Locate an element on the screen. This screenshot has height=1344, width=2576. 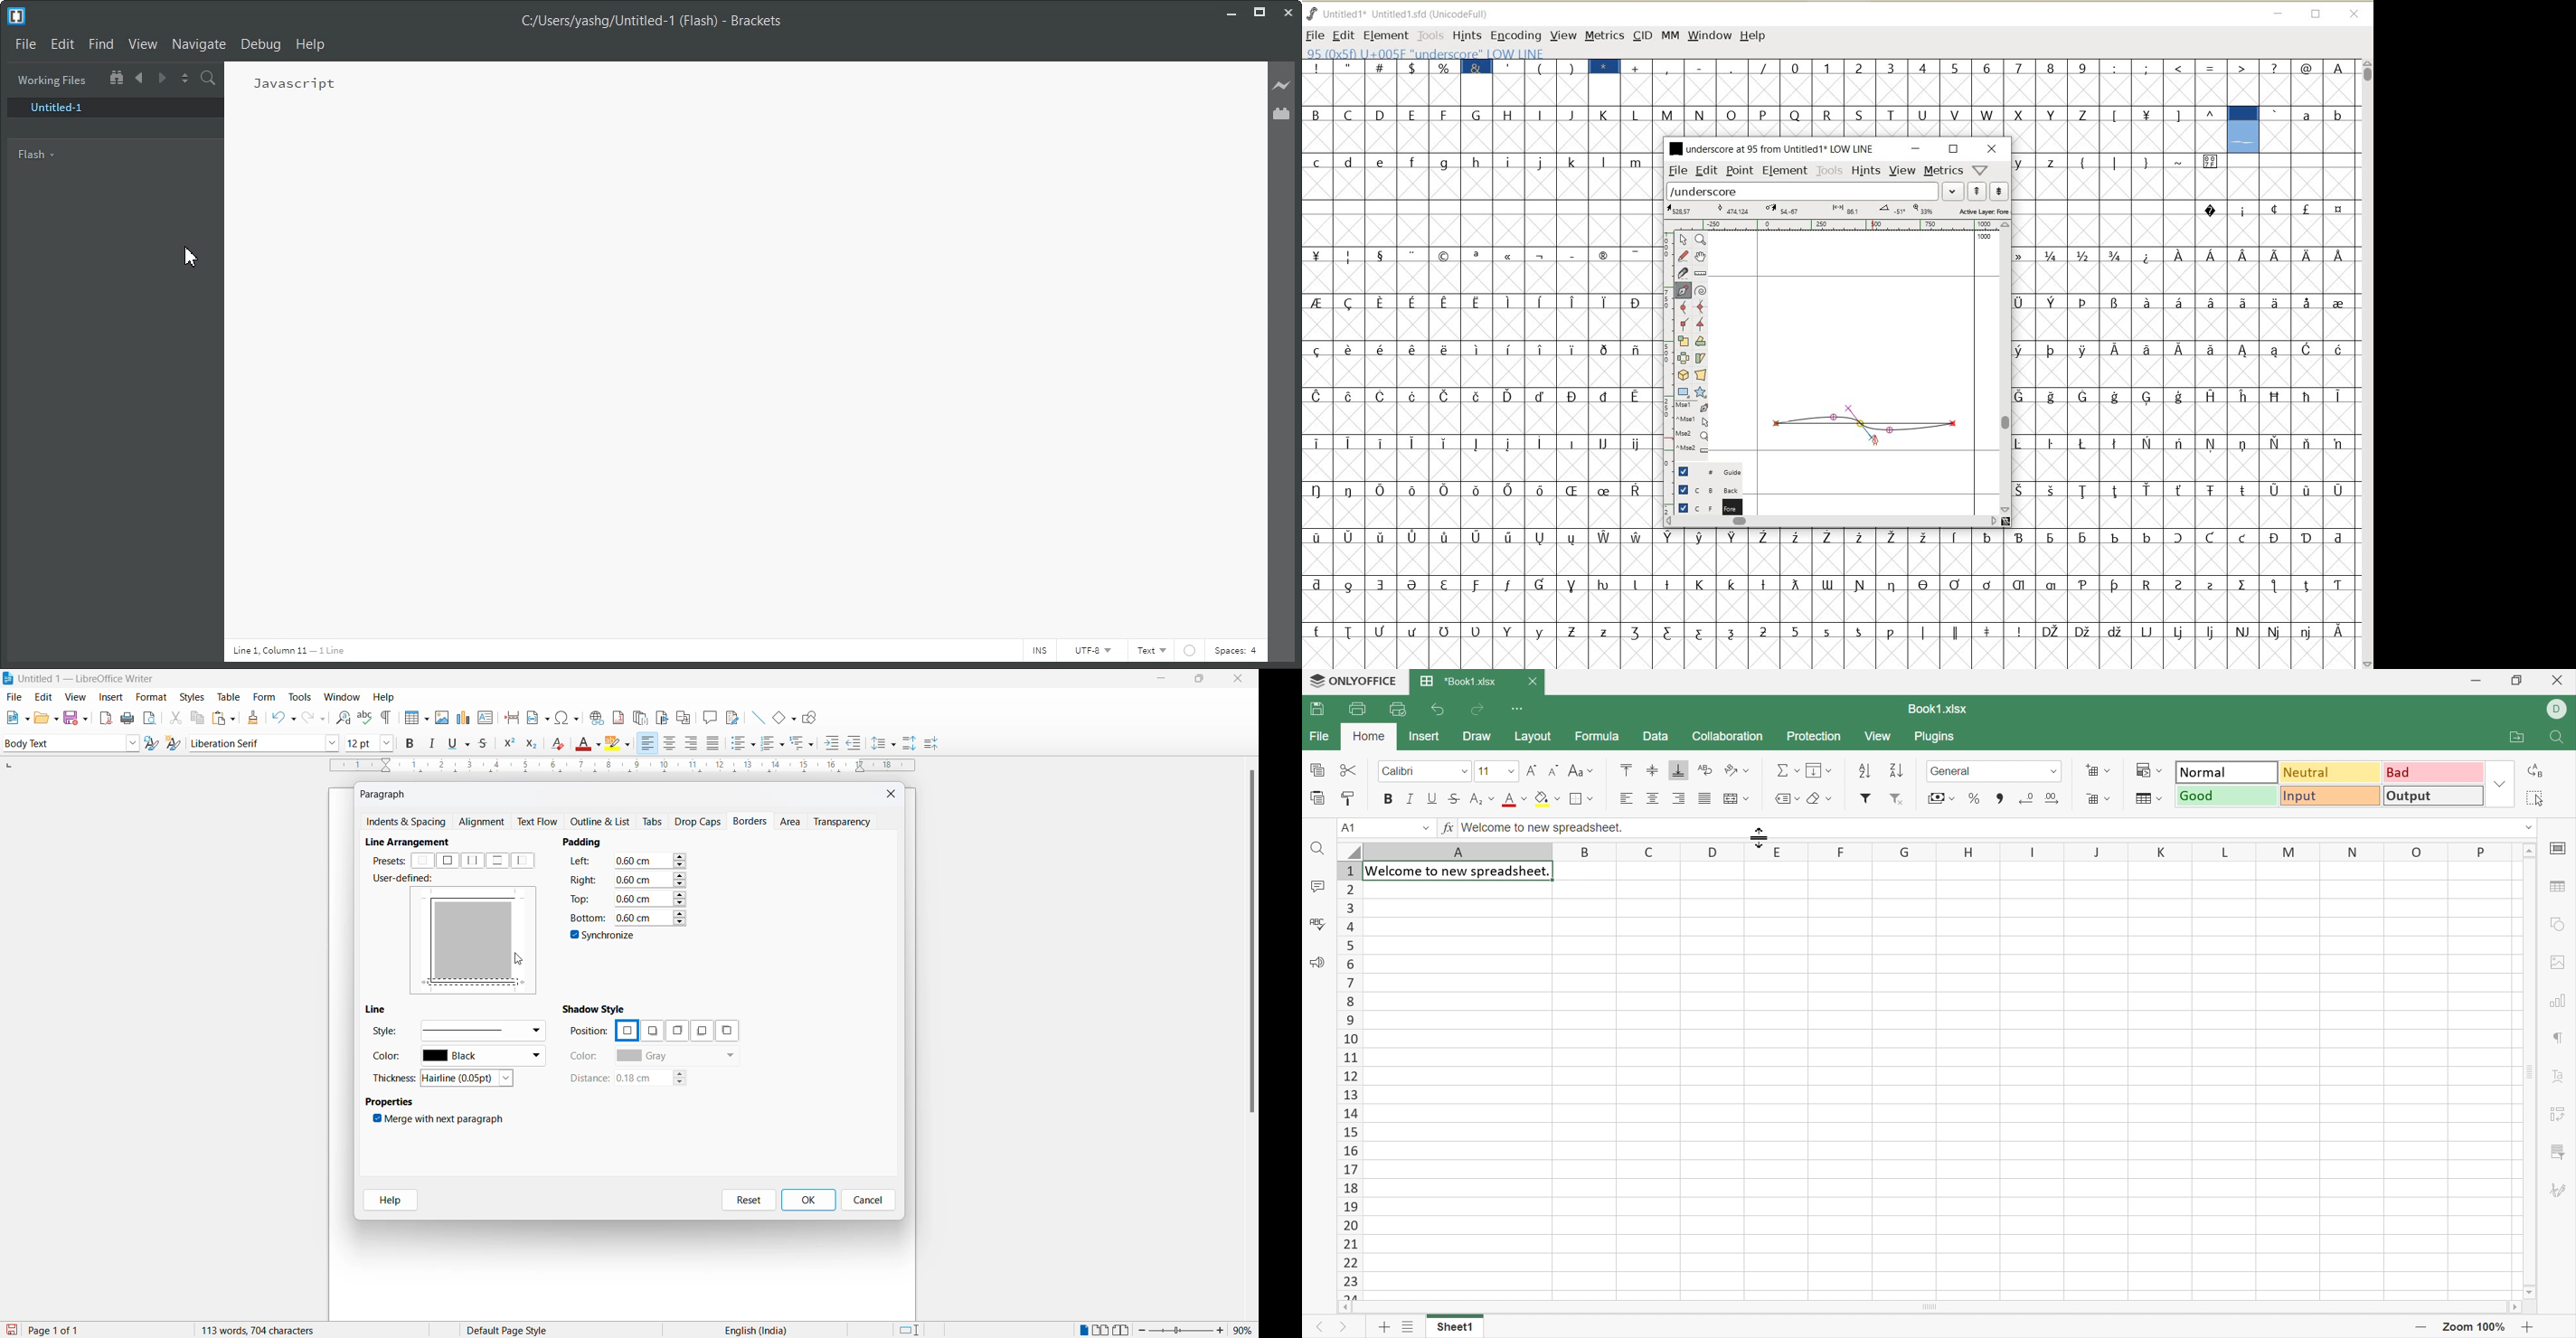
Text Art settings is located at coordinates (2562, 1079).